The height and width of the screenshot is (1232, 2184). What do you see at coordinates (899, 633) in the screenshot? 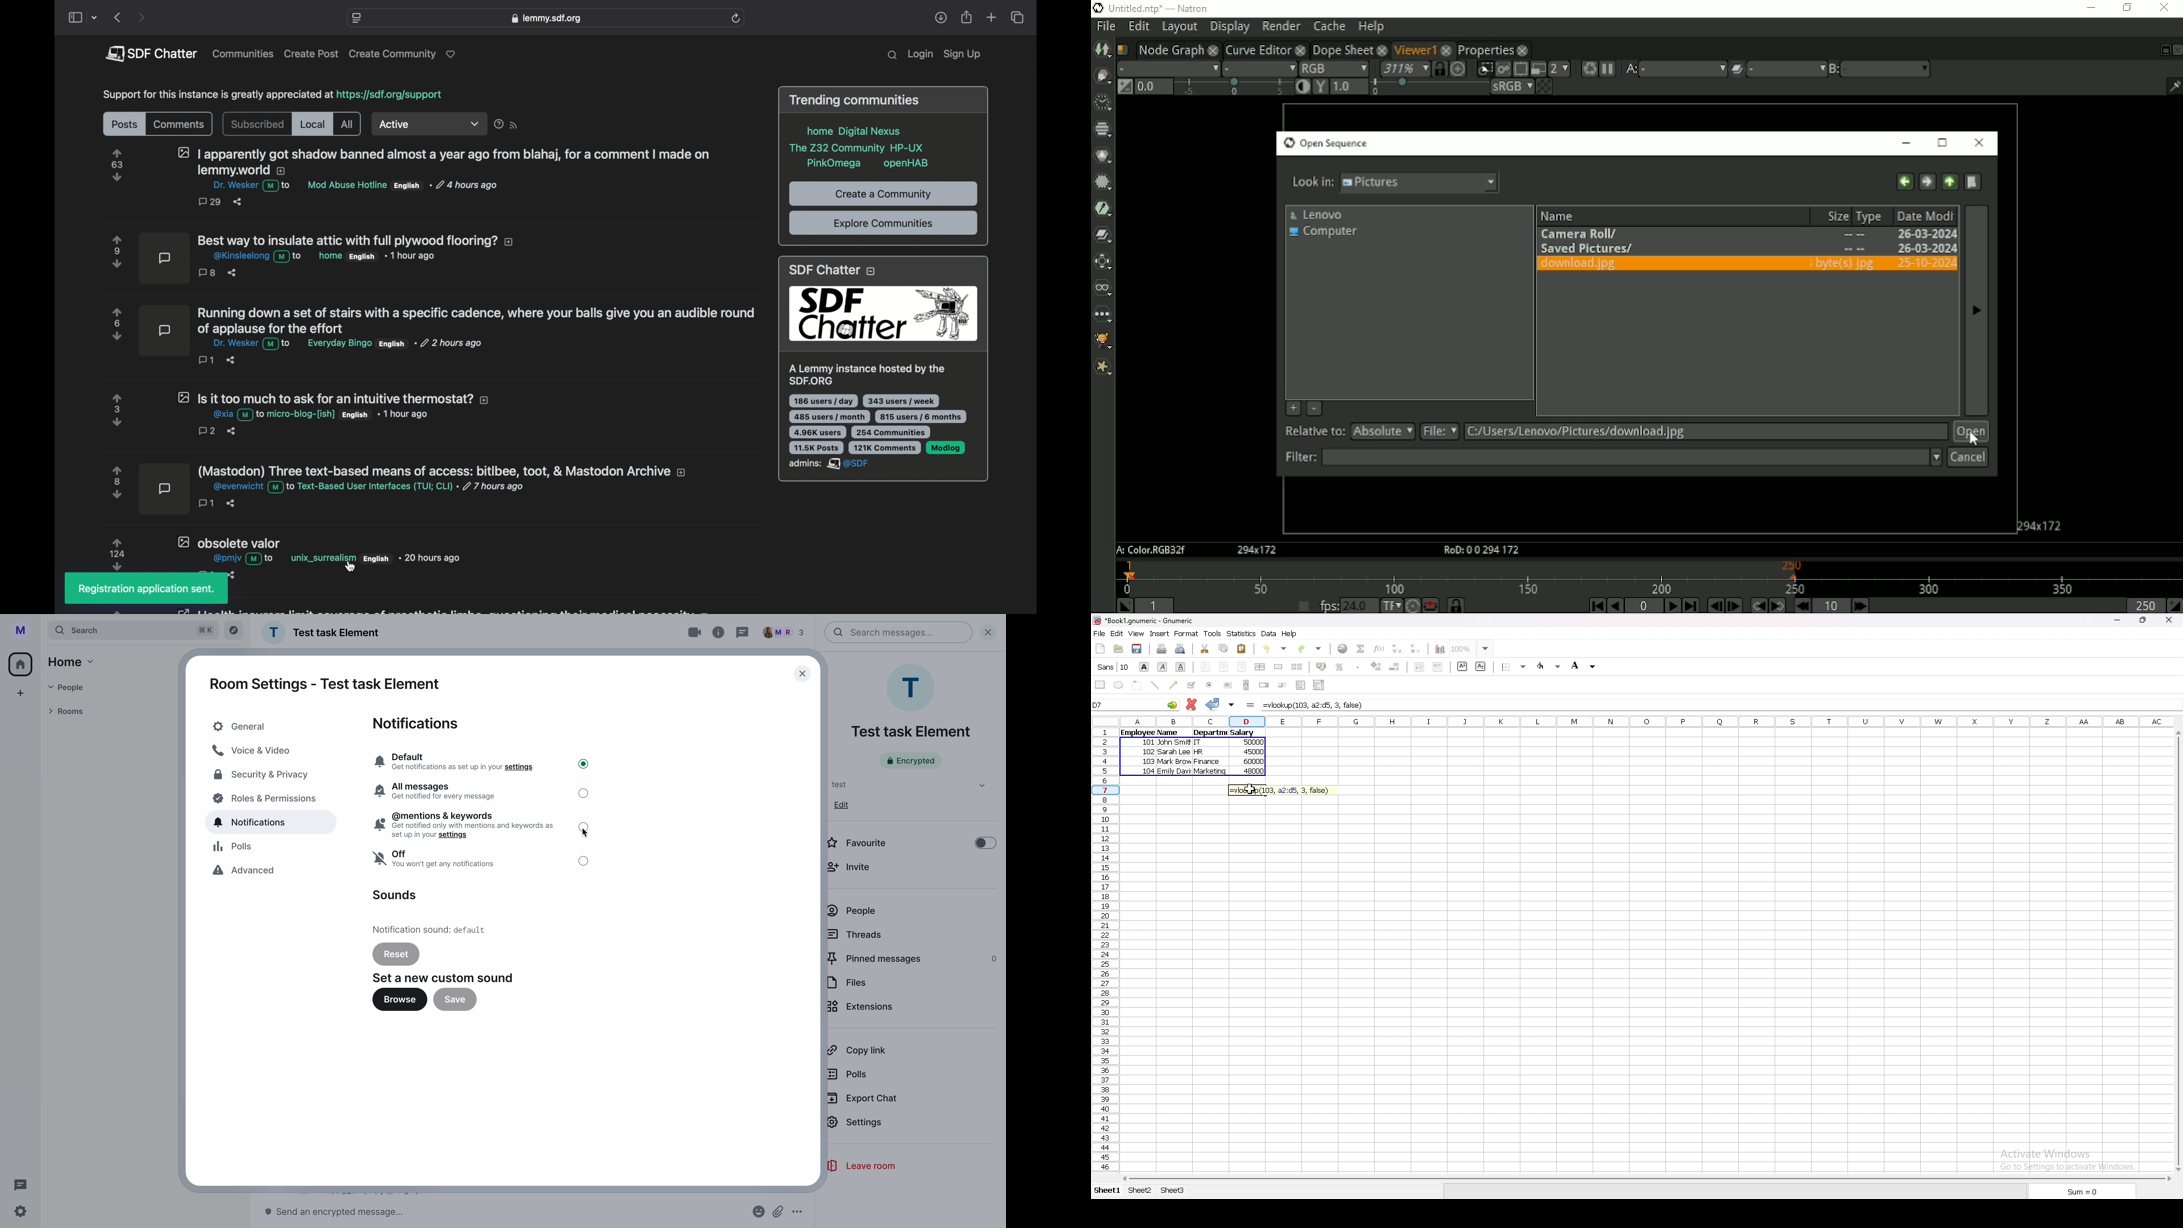
I see `search bar` at bounding box center [899, 633].